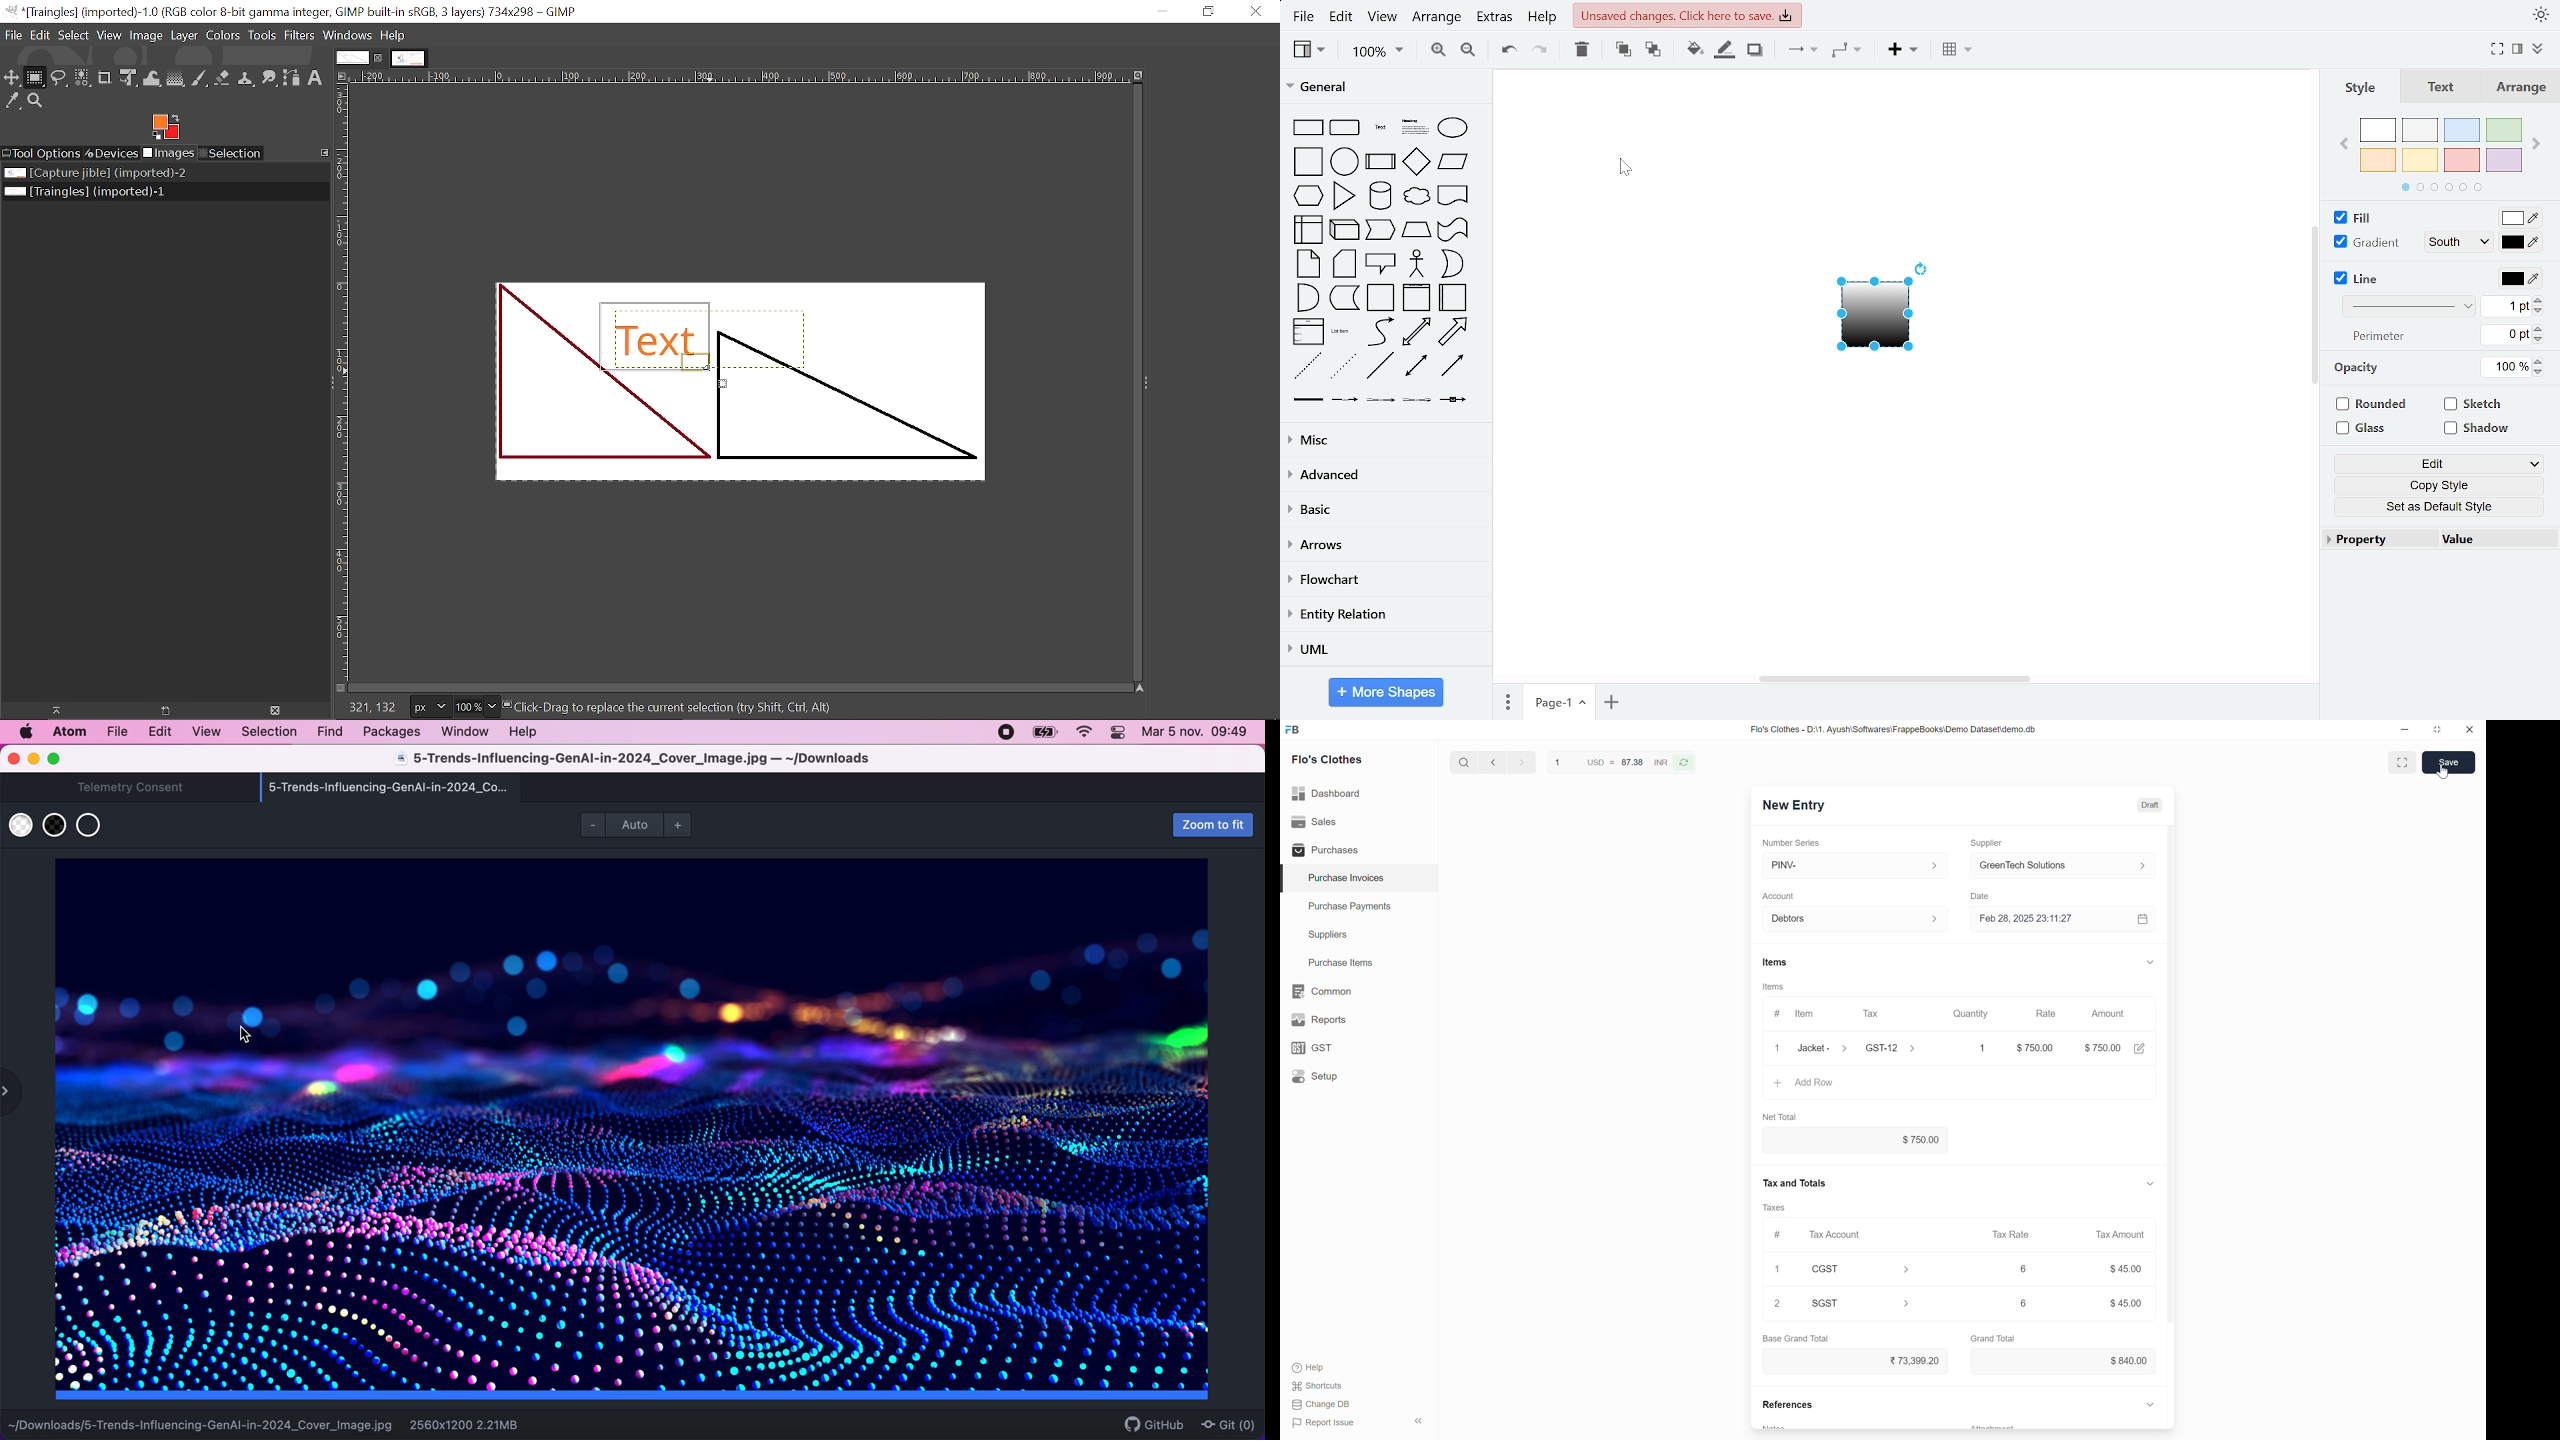 Image resolution: width=2576 pixels, height=1456 pixels. I want to click on $ 102.99, so click(2102, 1048).